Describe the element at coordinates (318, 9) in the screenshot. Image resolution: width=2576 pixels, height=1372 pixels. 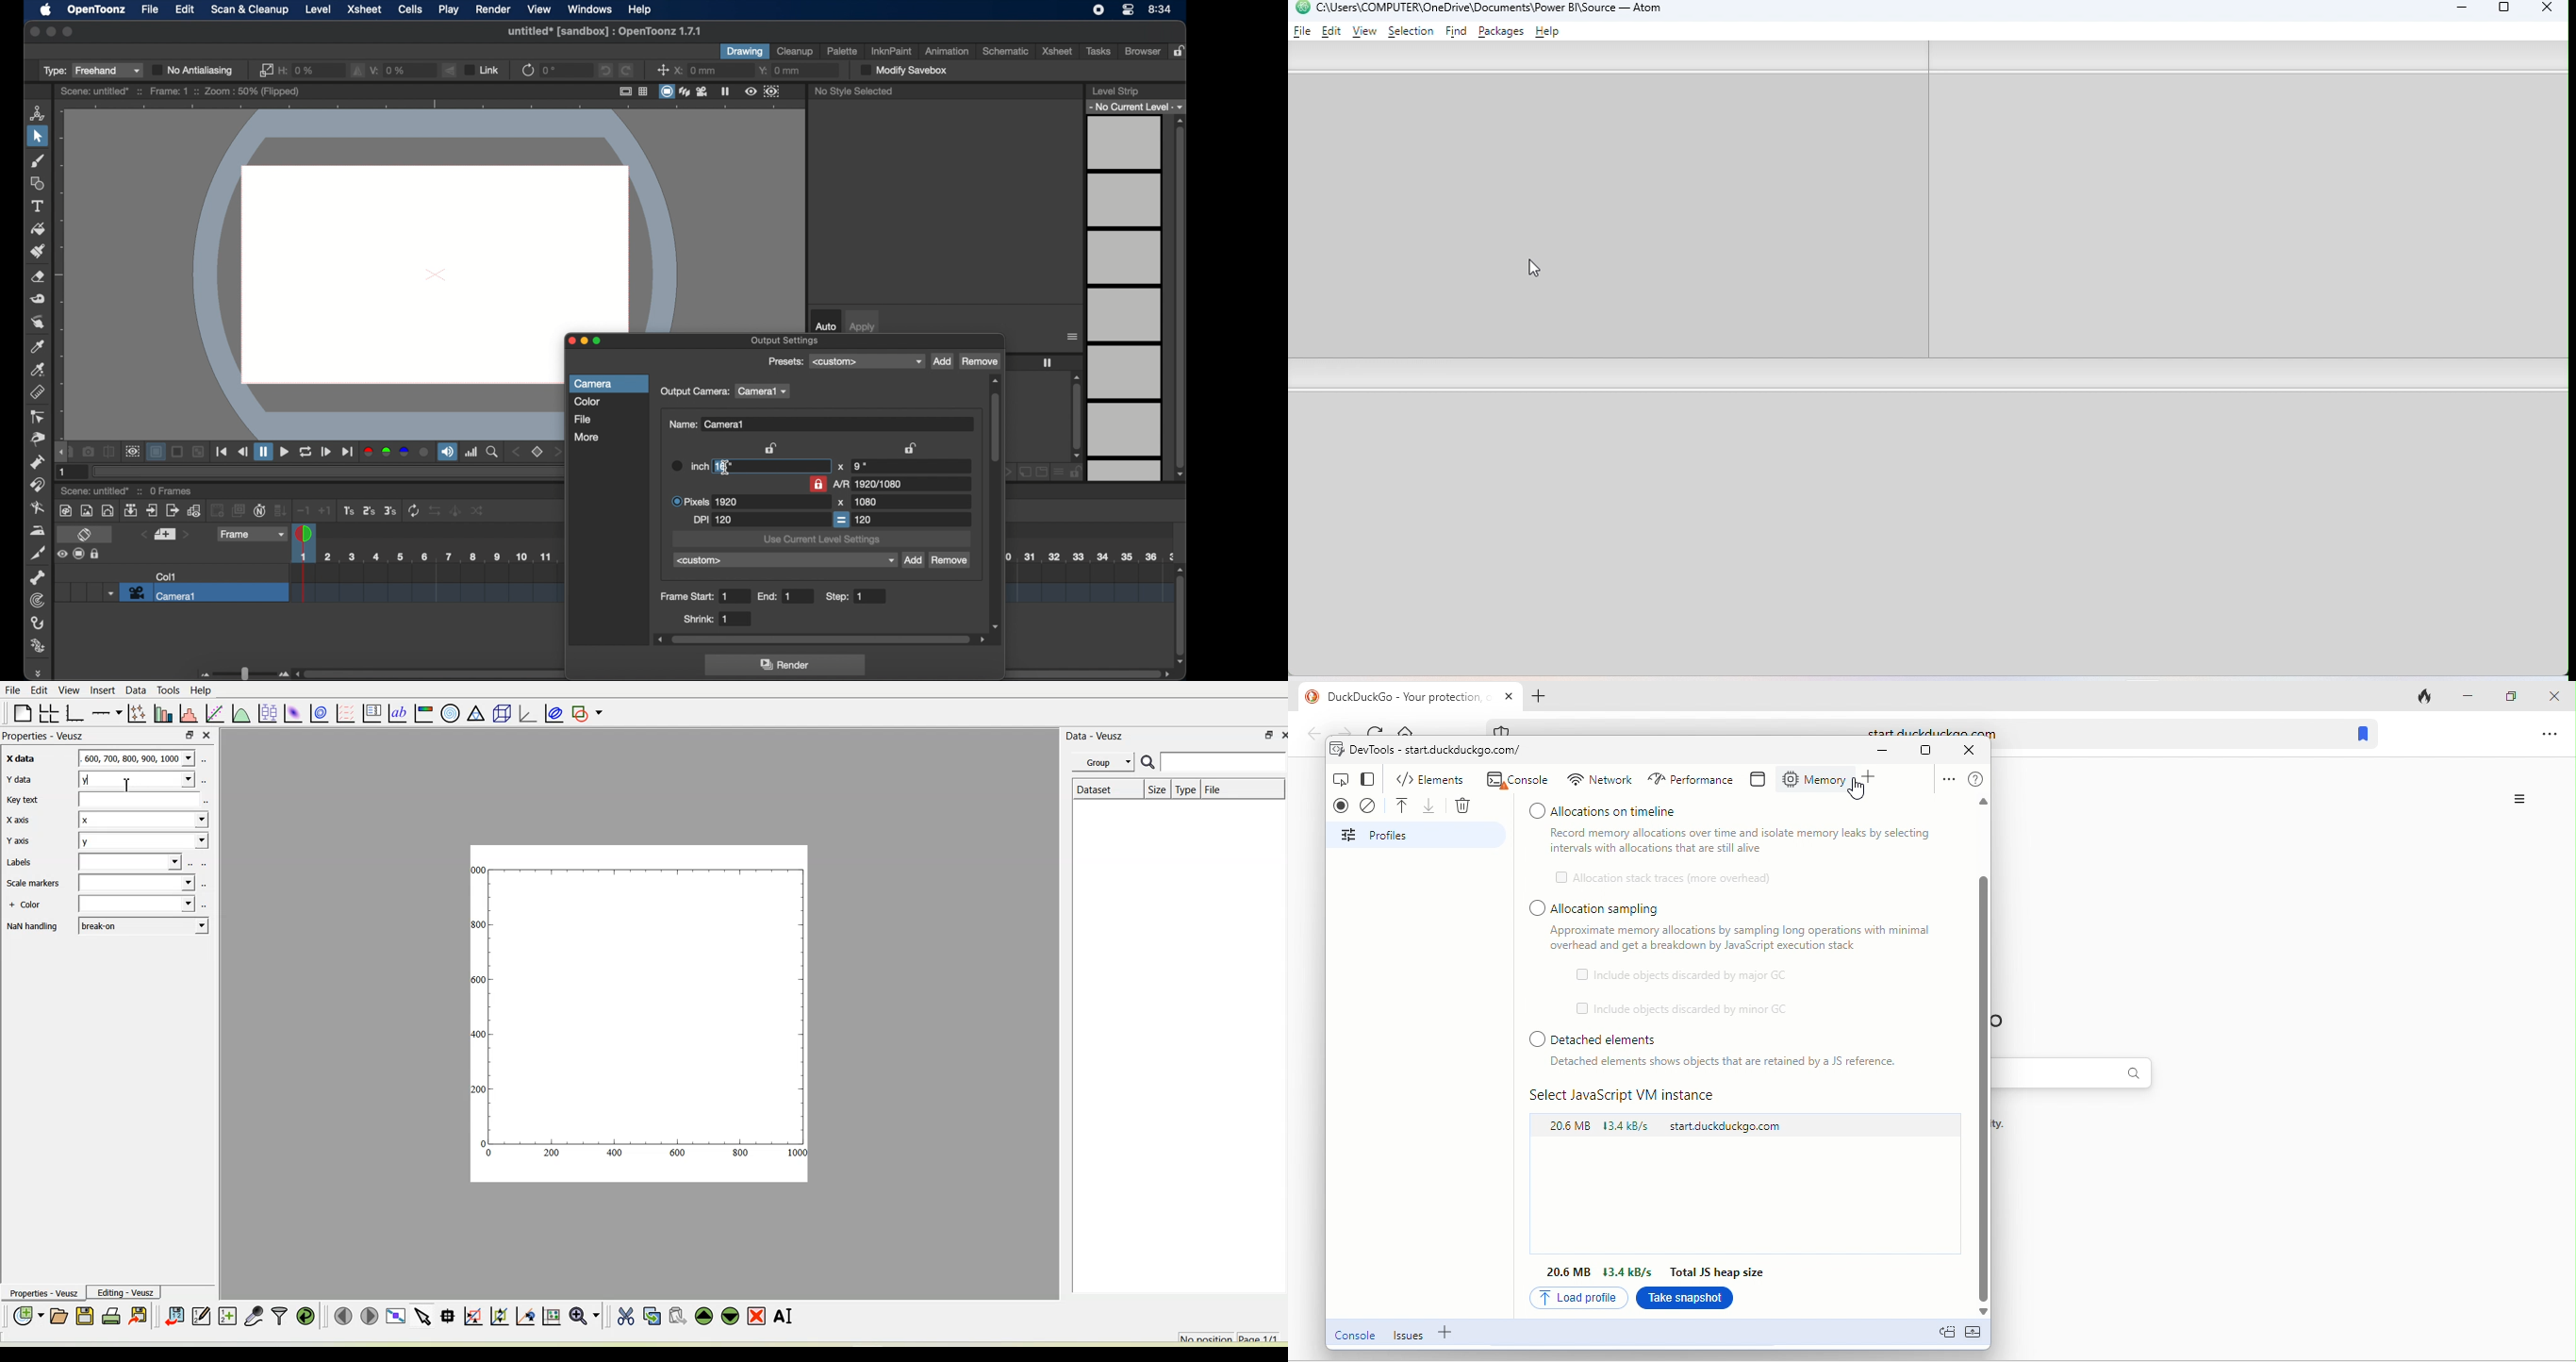
I see `level` at that location.